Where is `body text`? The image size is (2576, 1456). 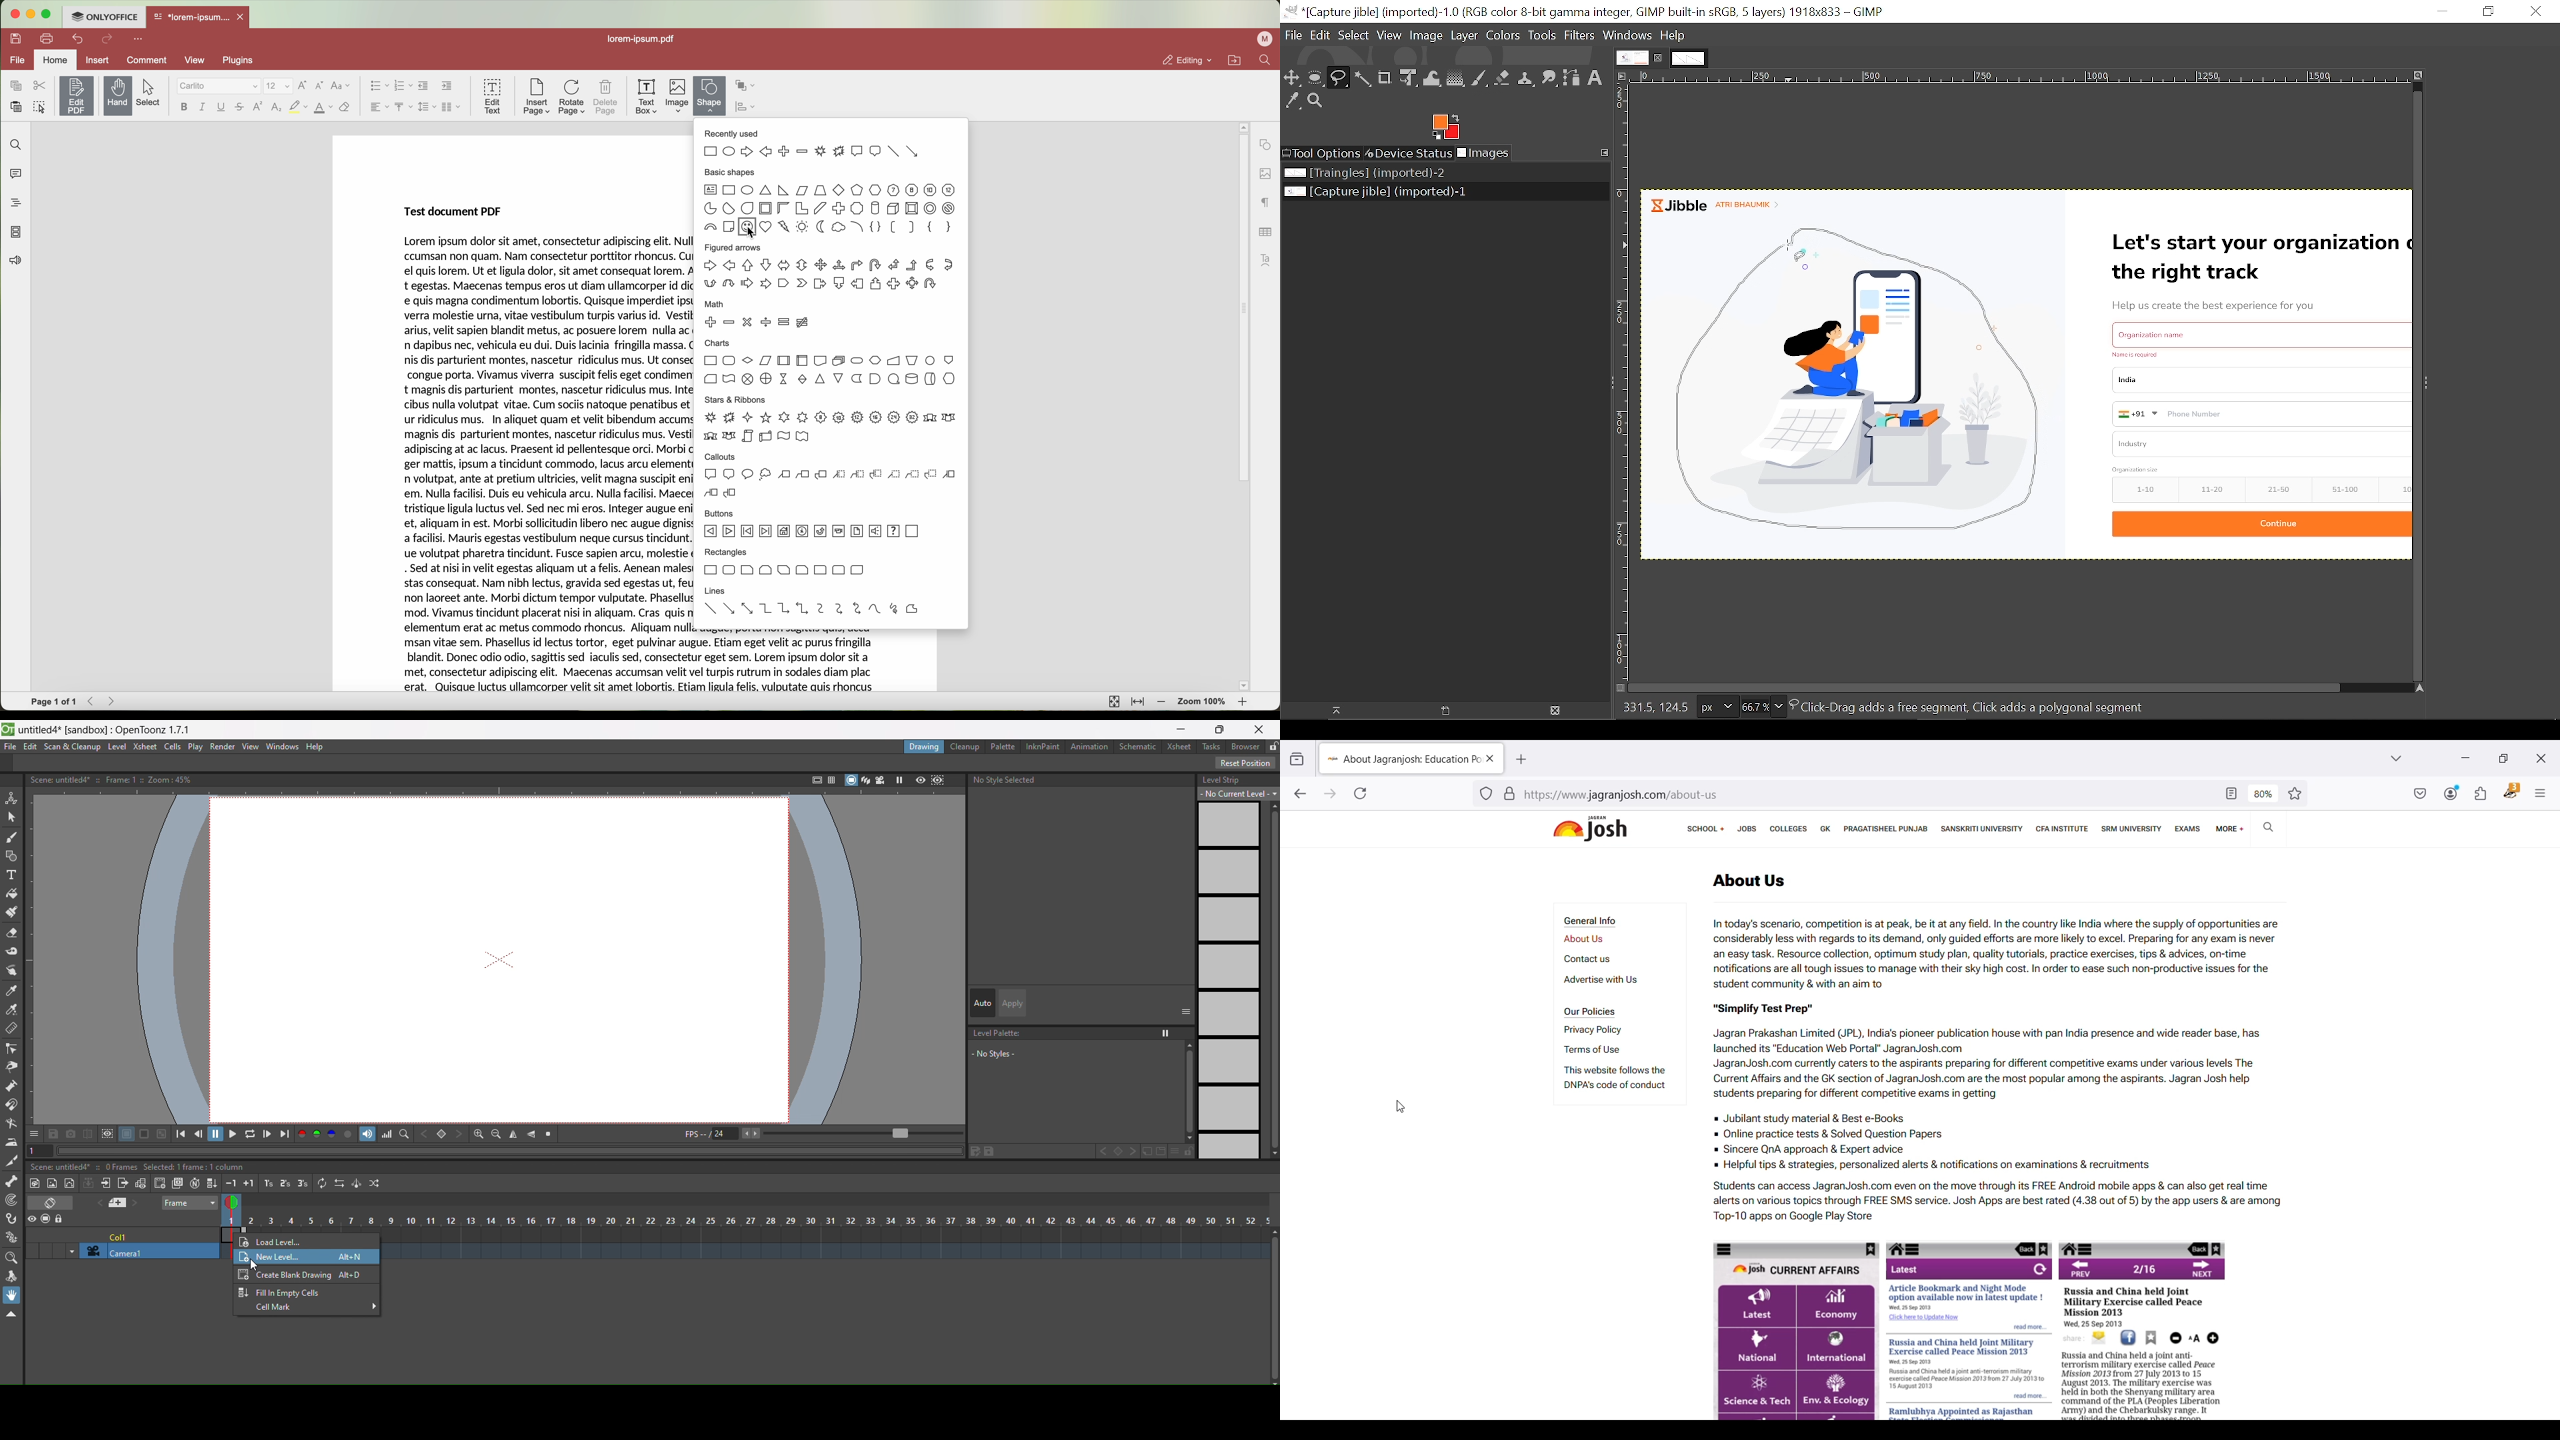 body text is located at coordinates (792, 662).